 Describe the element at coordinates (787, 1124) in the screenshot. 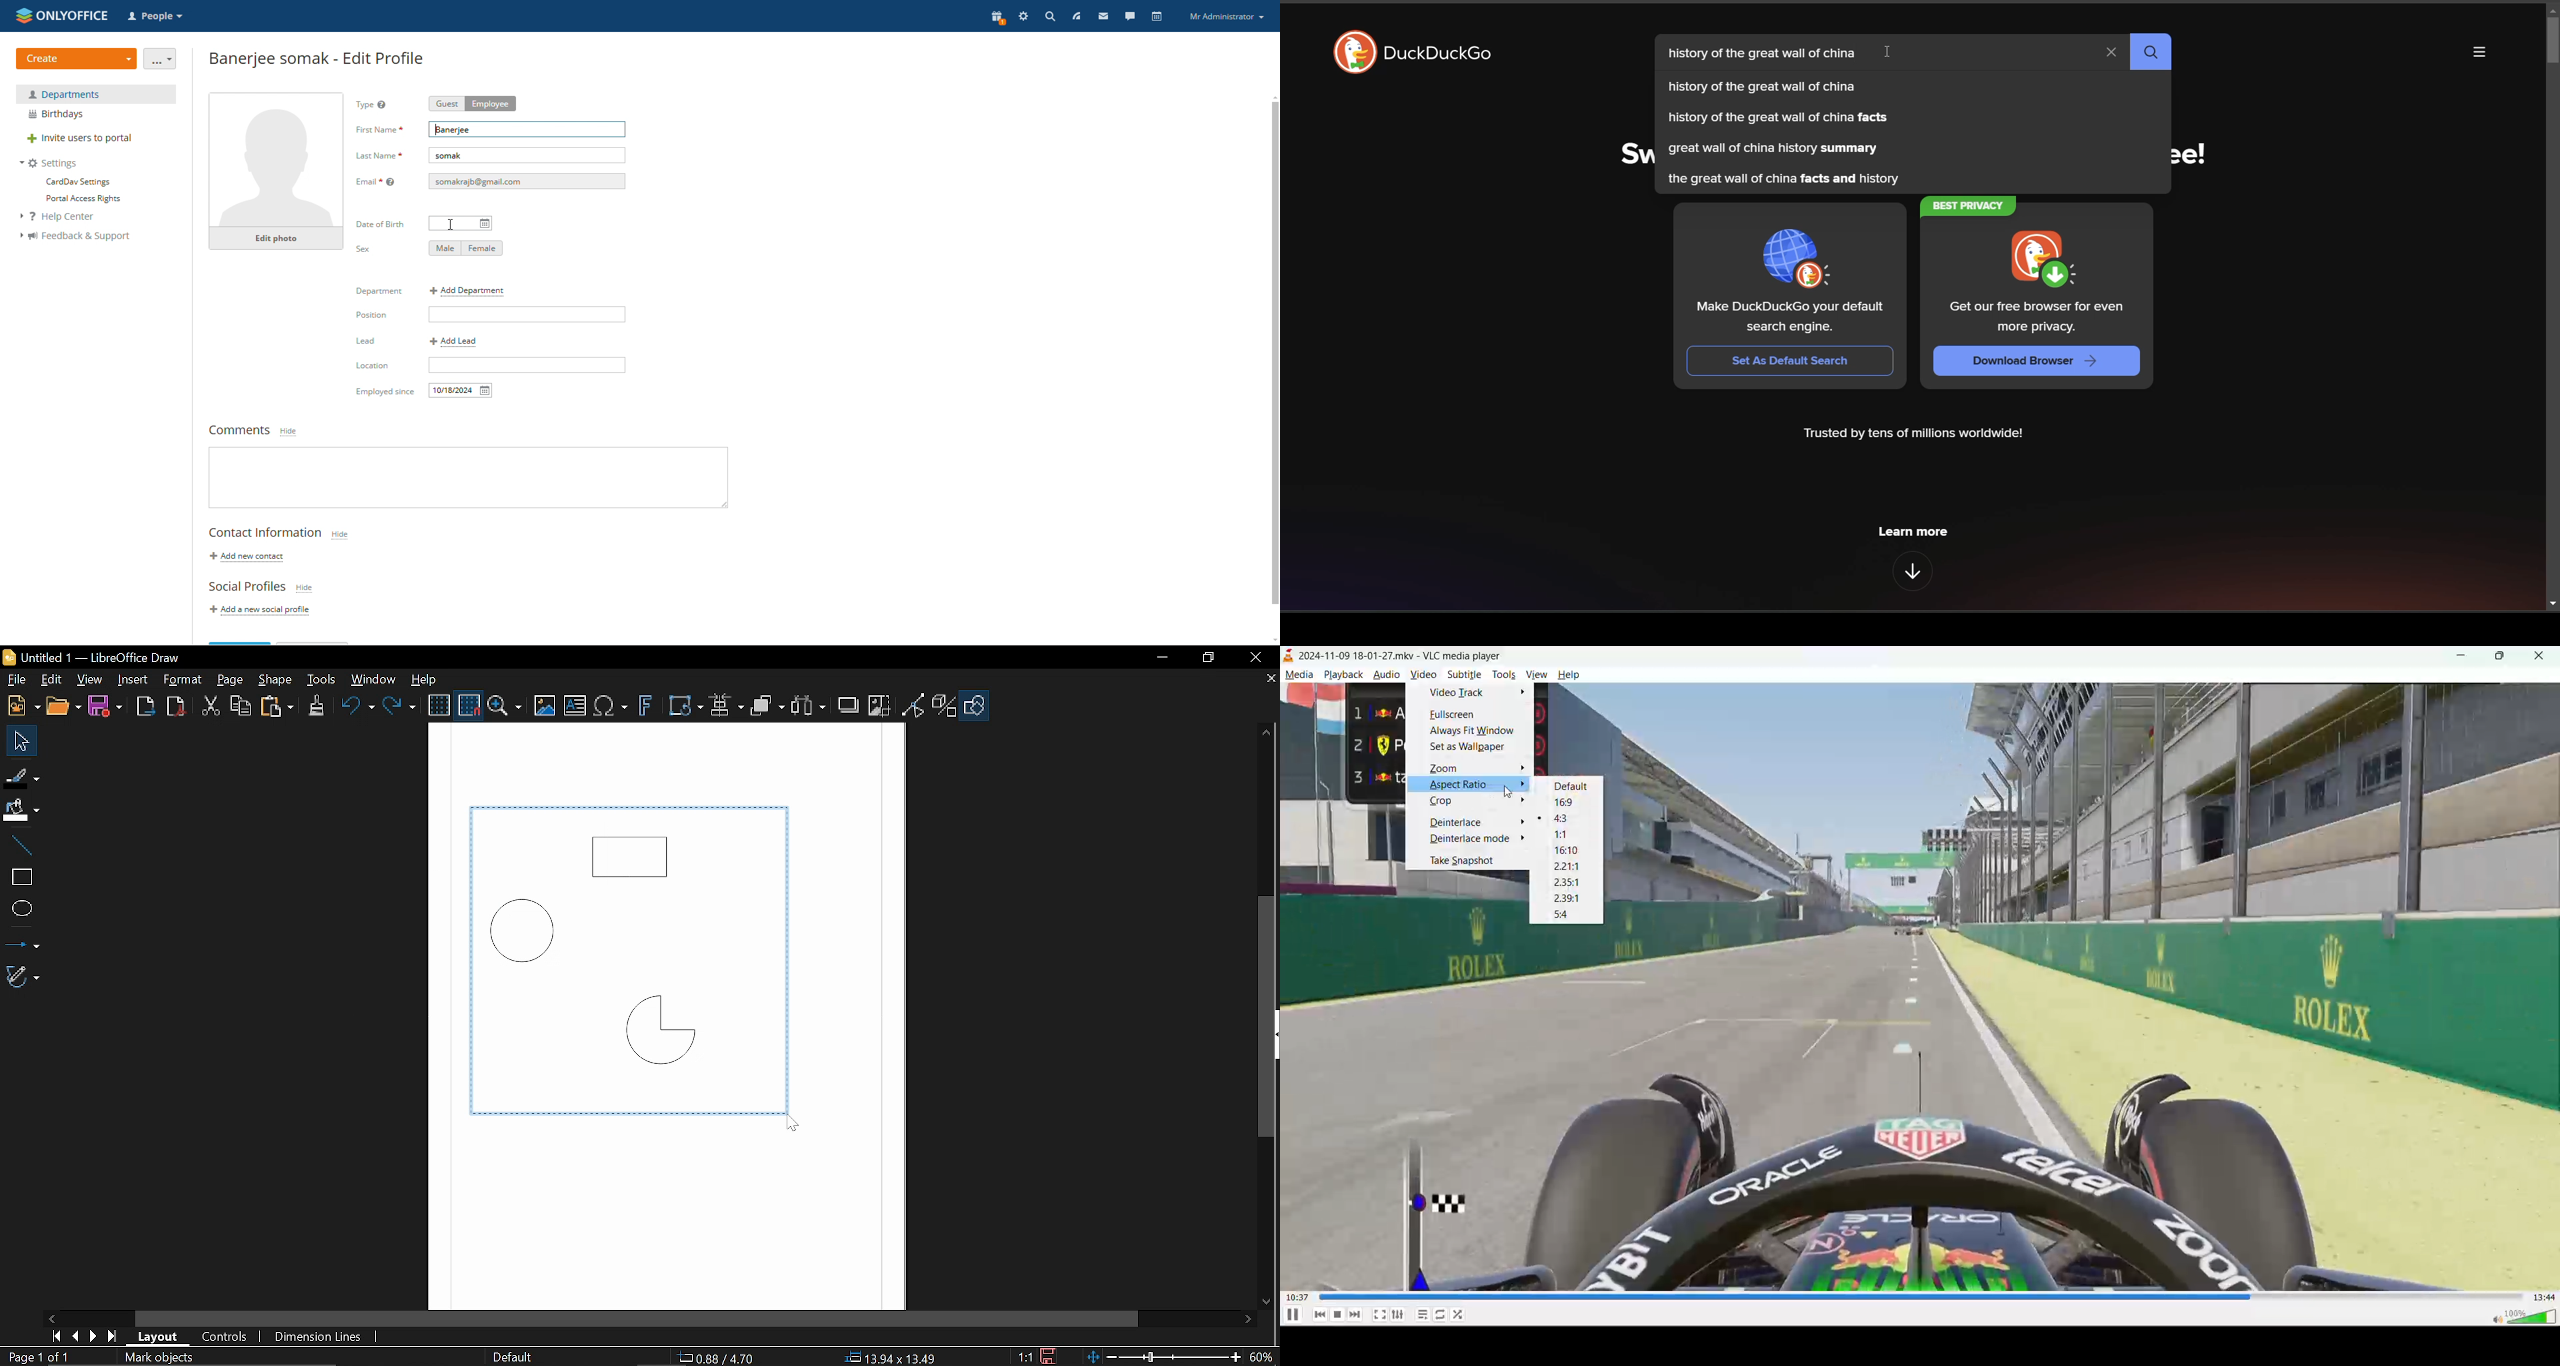

I see `Cursor` at that location.